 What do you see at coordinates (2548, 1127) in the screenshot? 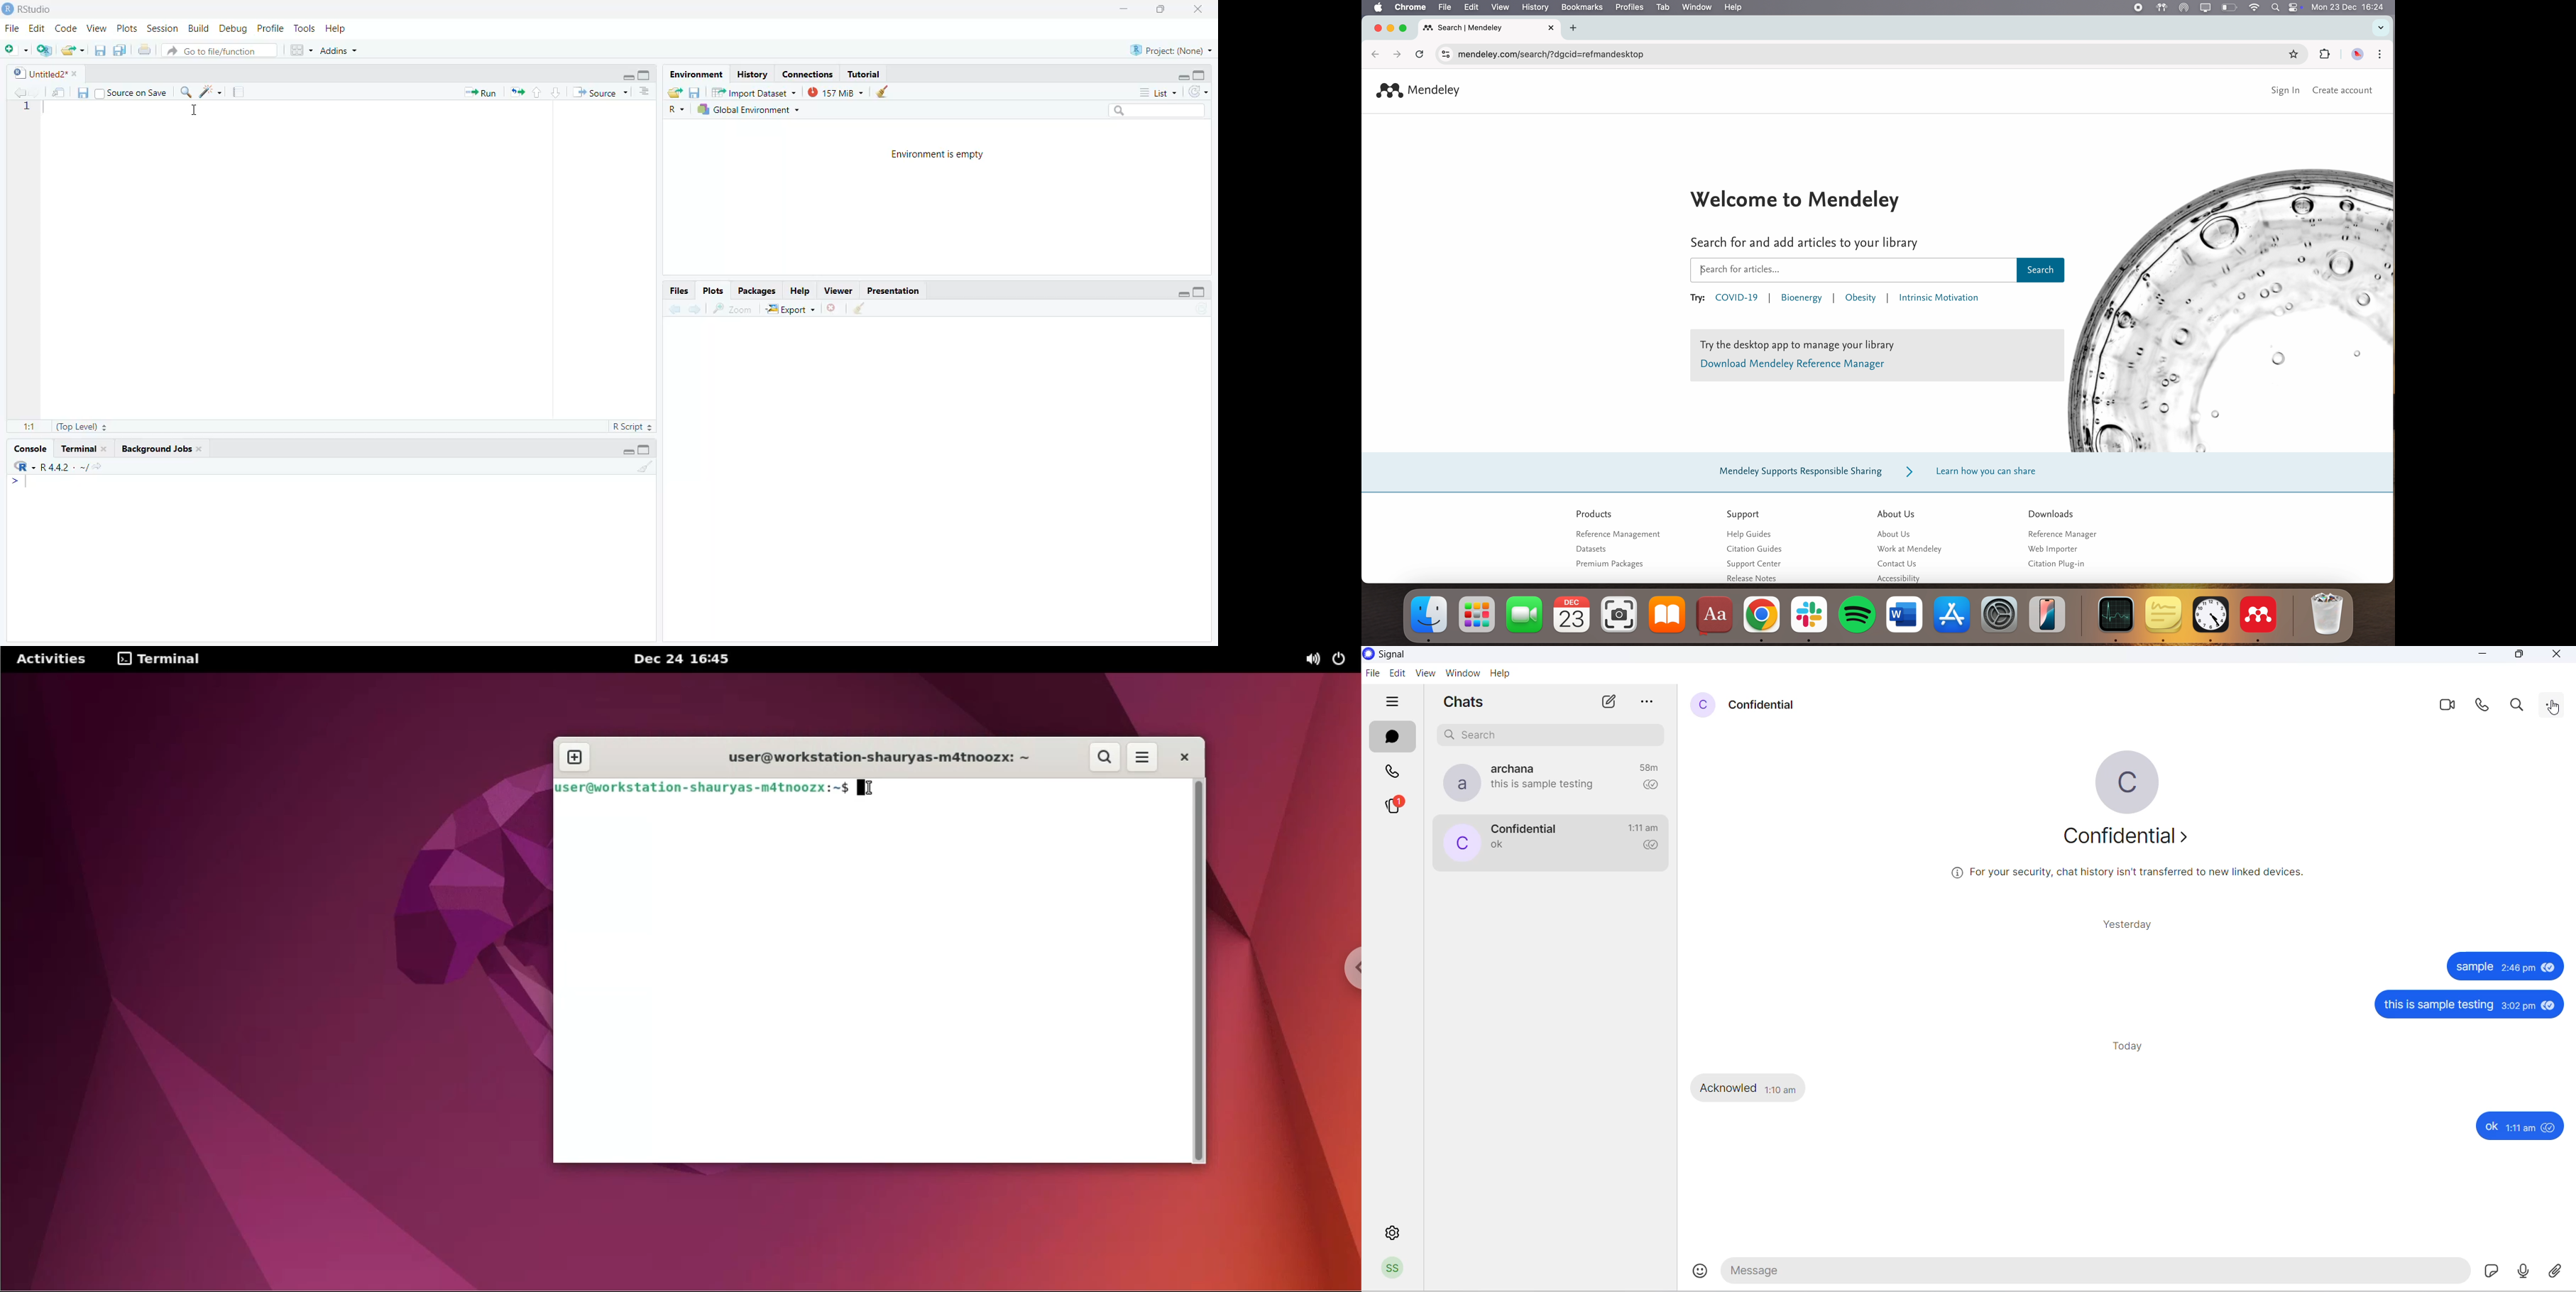
I see `seen` at bounding box center [2548, 1127].